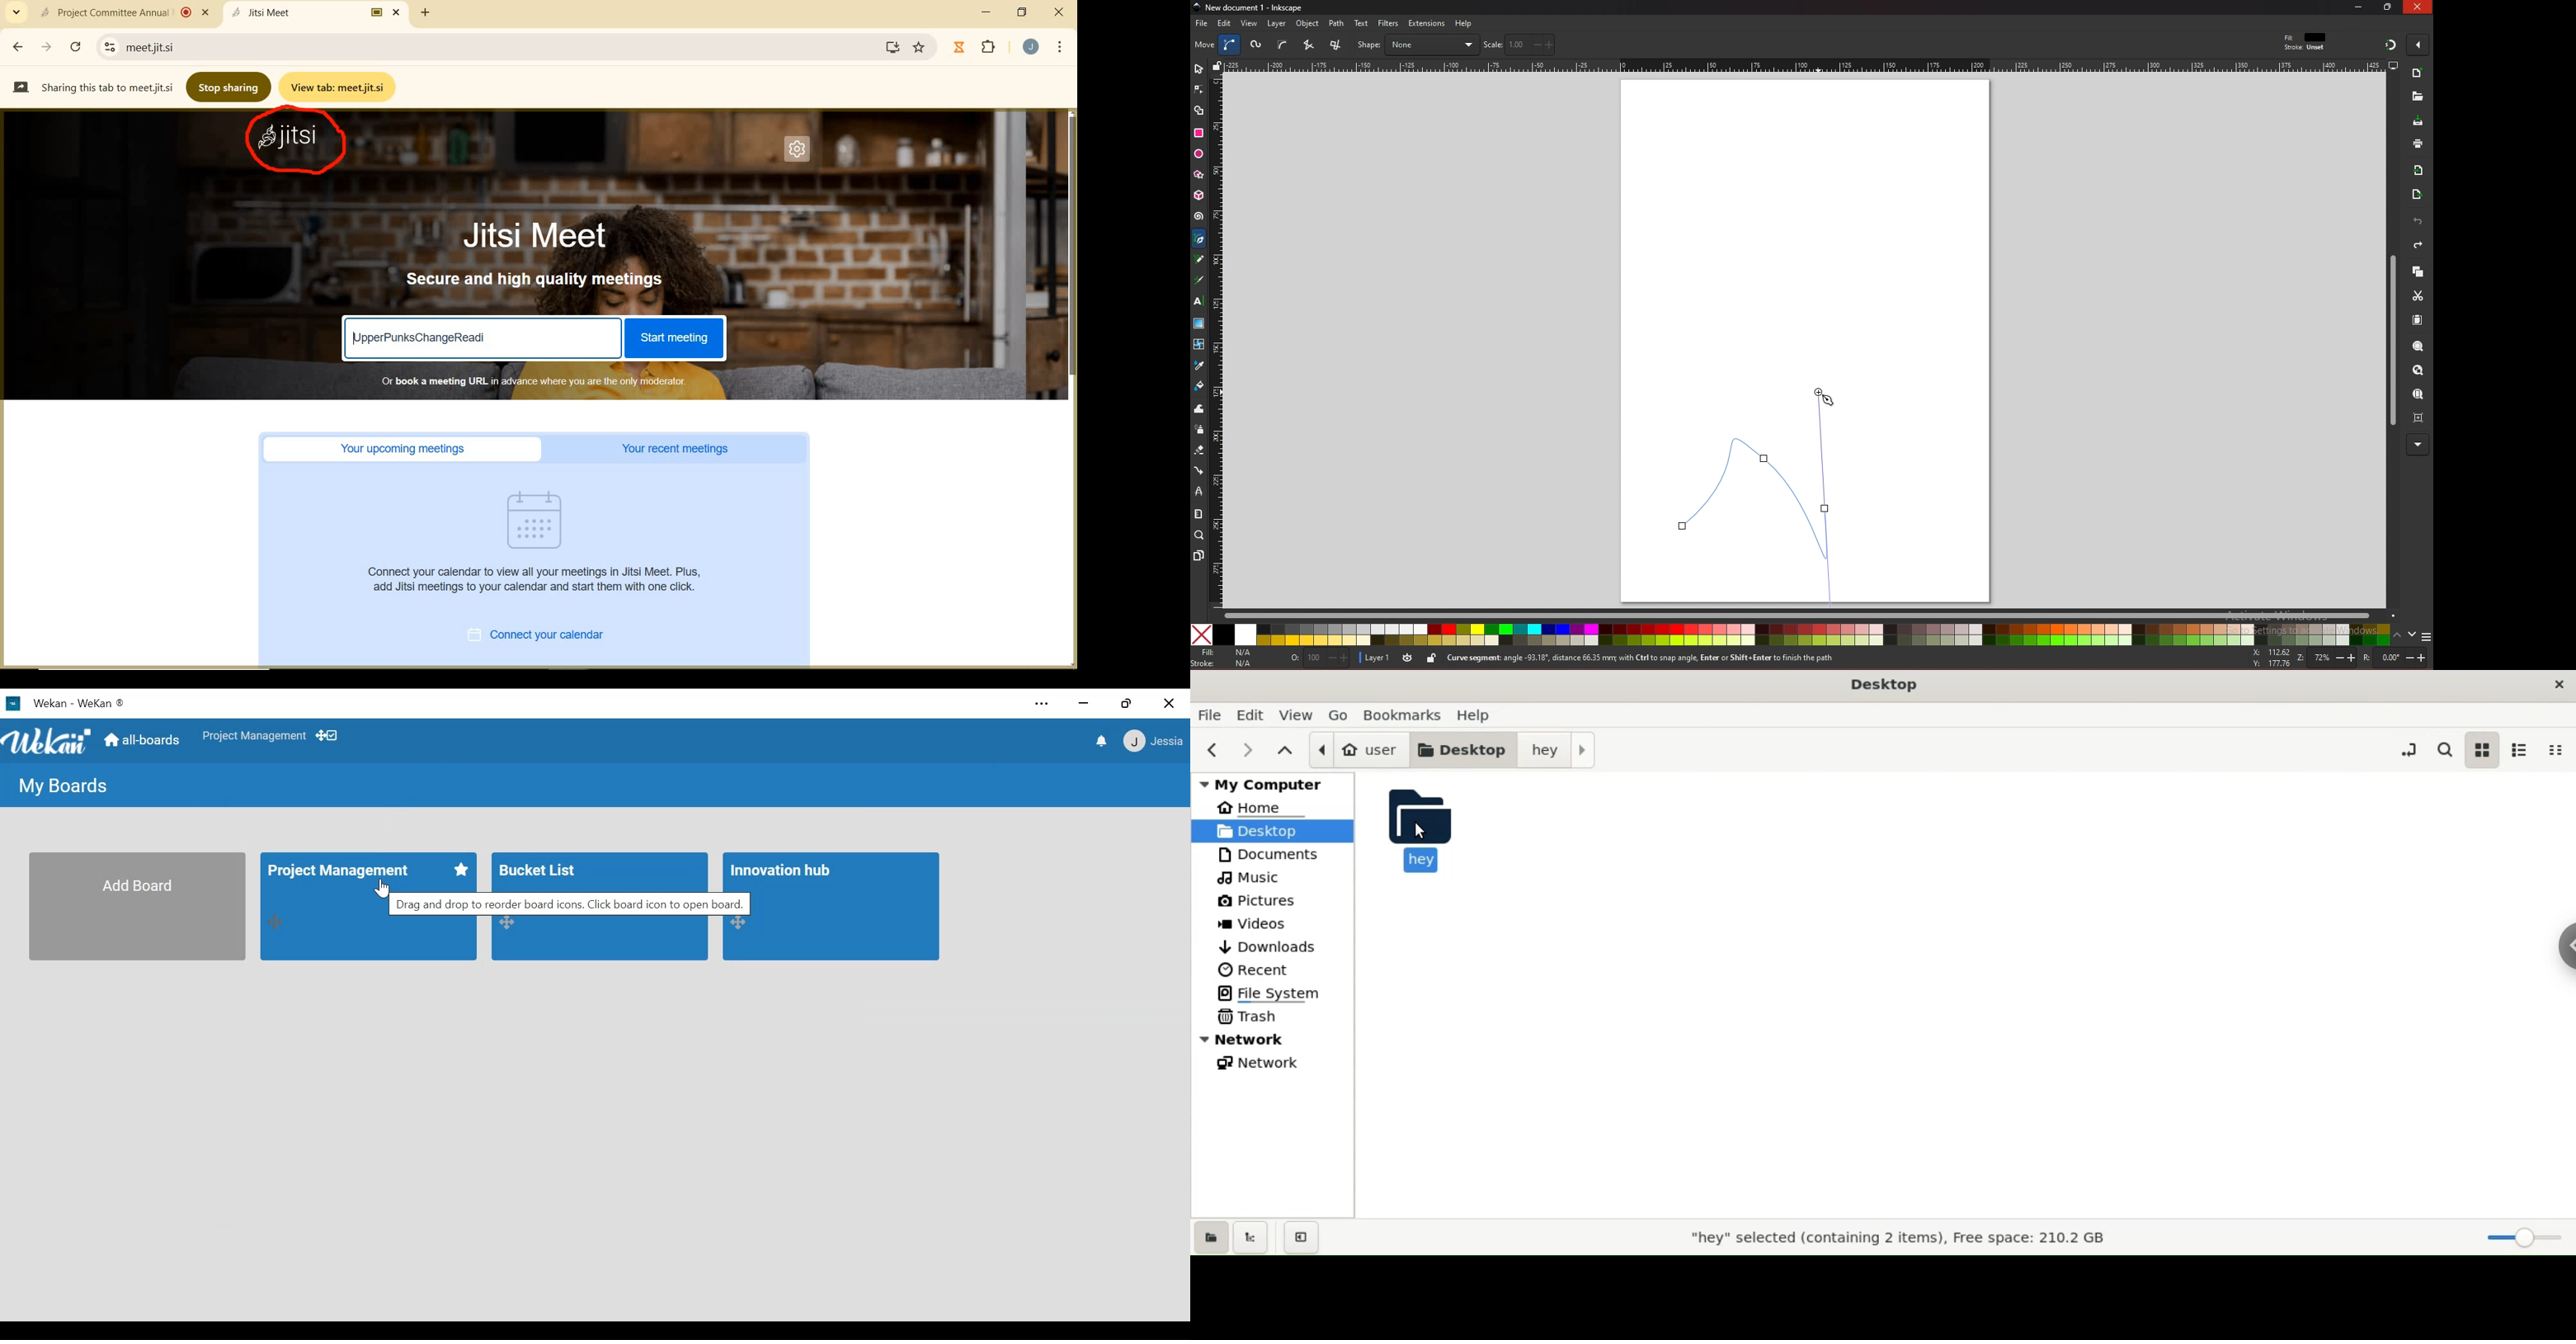  Describe the element at coordinates (2391, 341) in the screenshot. I see `scroll bar` at that location.